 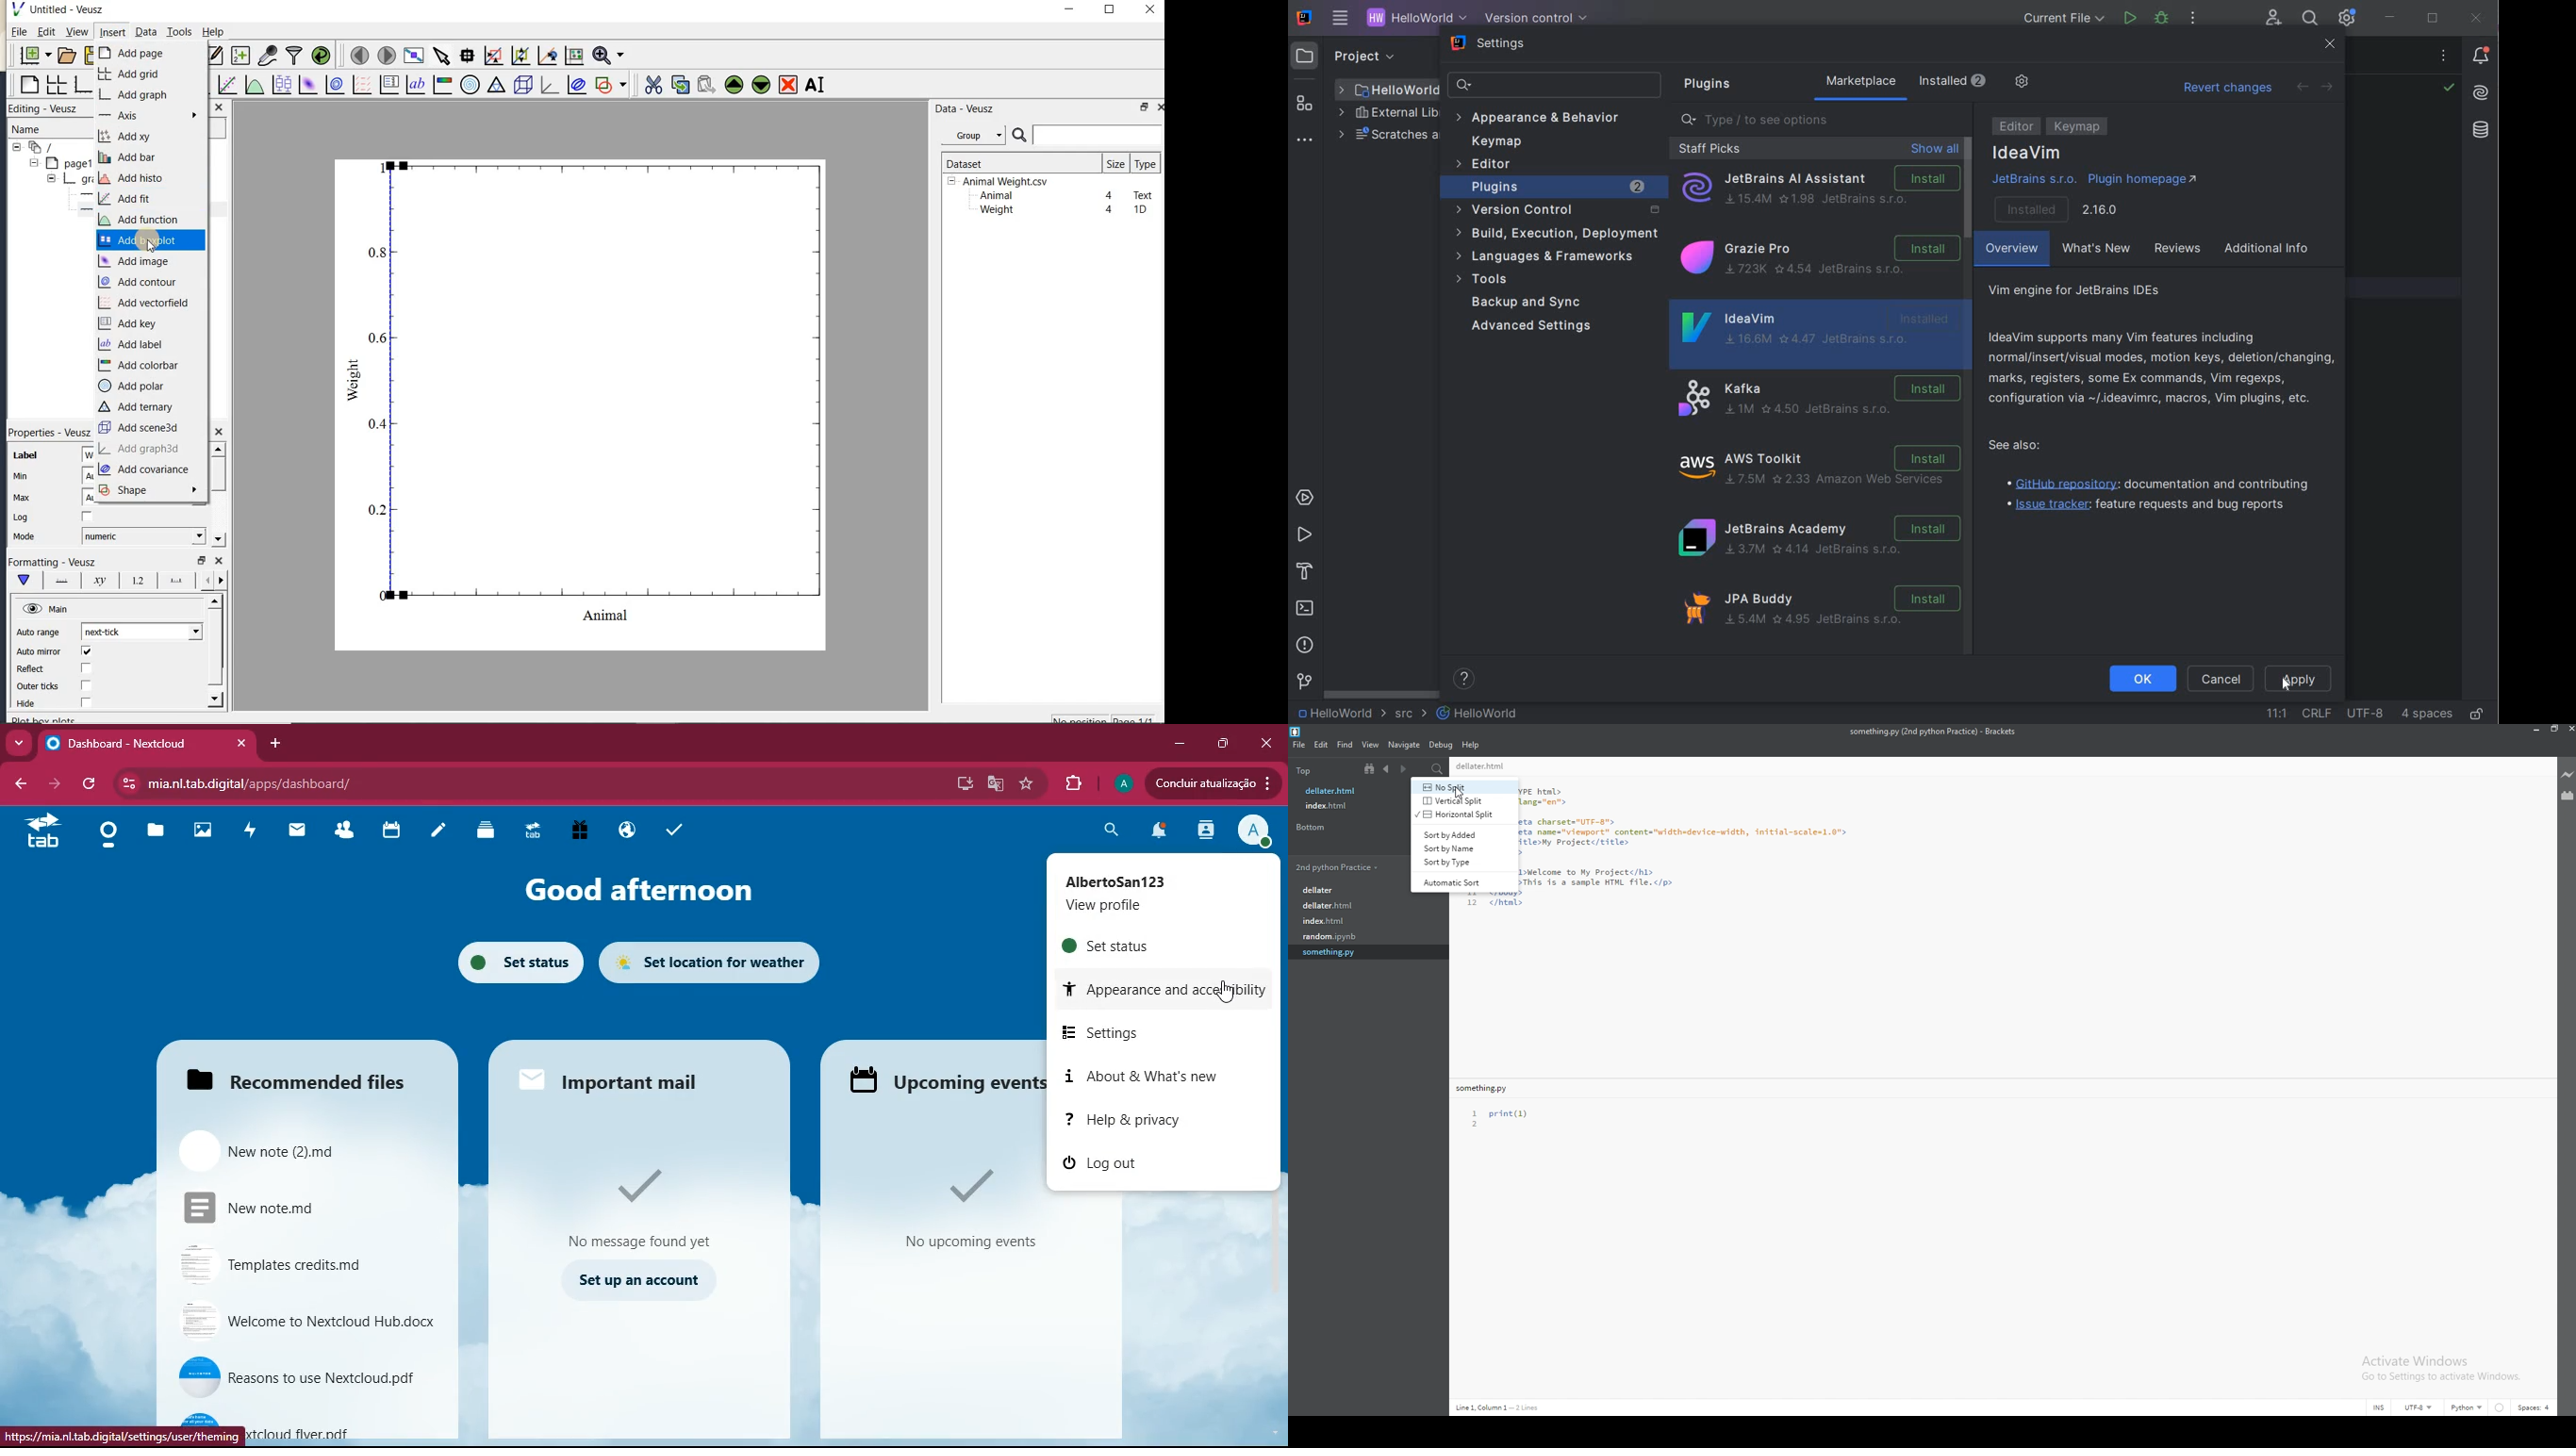 I want to click on MORE TOOL WINDOWS, so click(x=1304, y=141).